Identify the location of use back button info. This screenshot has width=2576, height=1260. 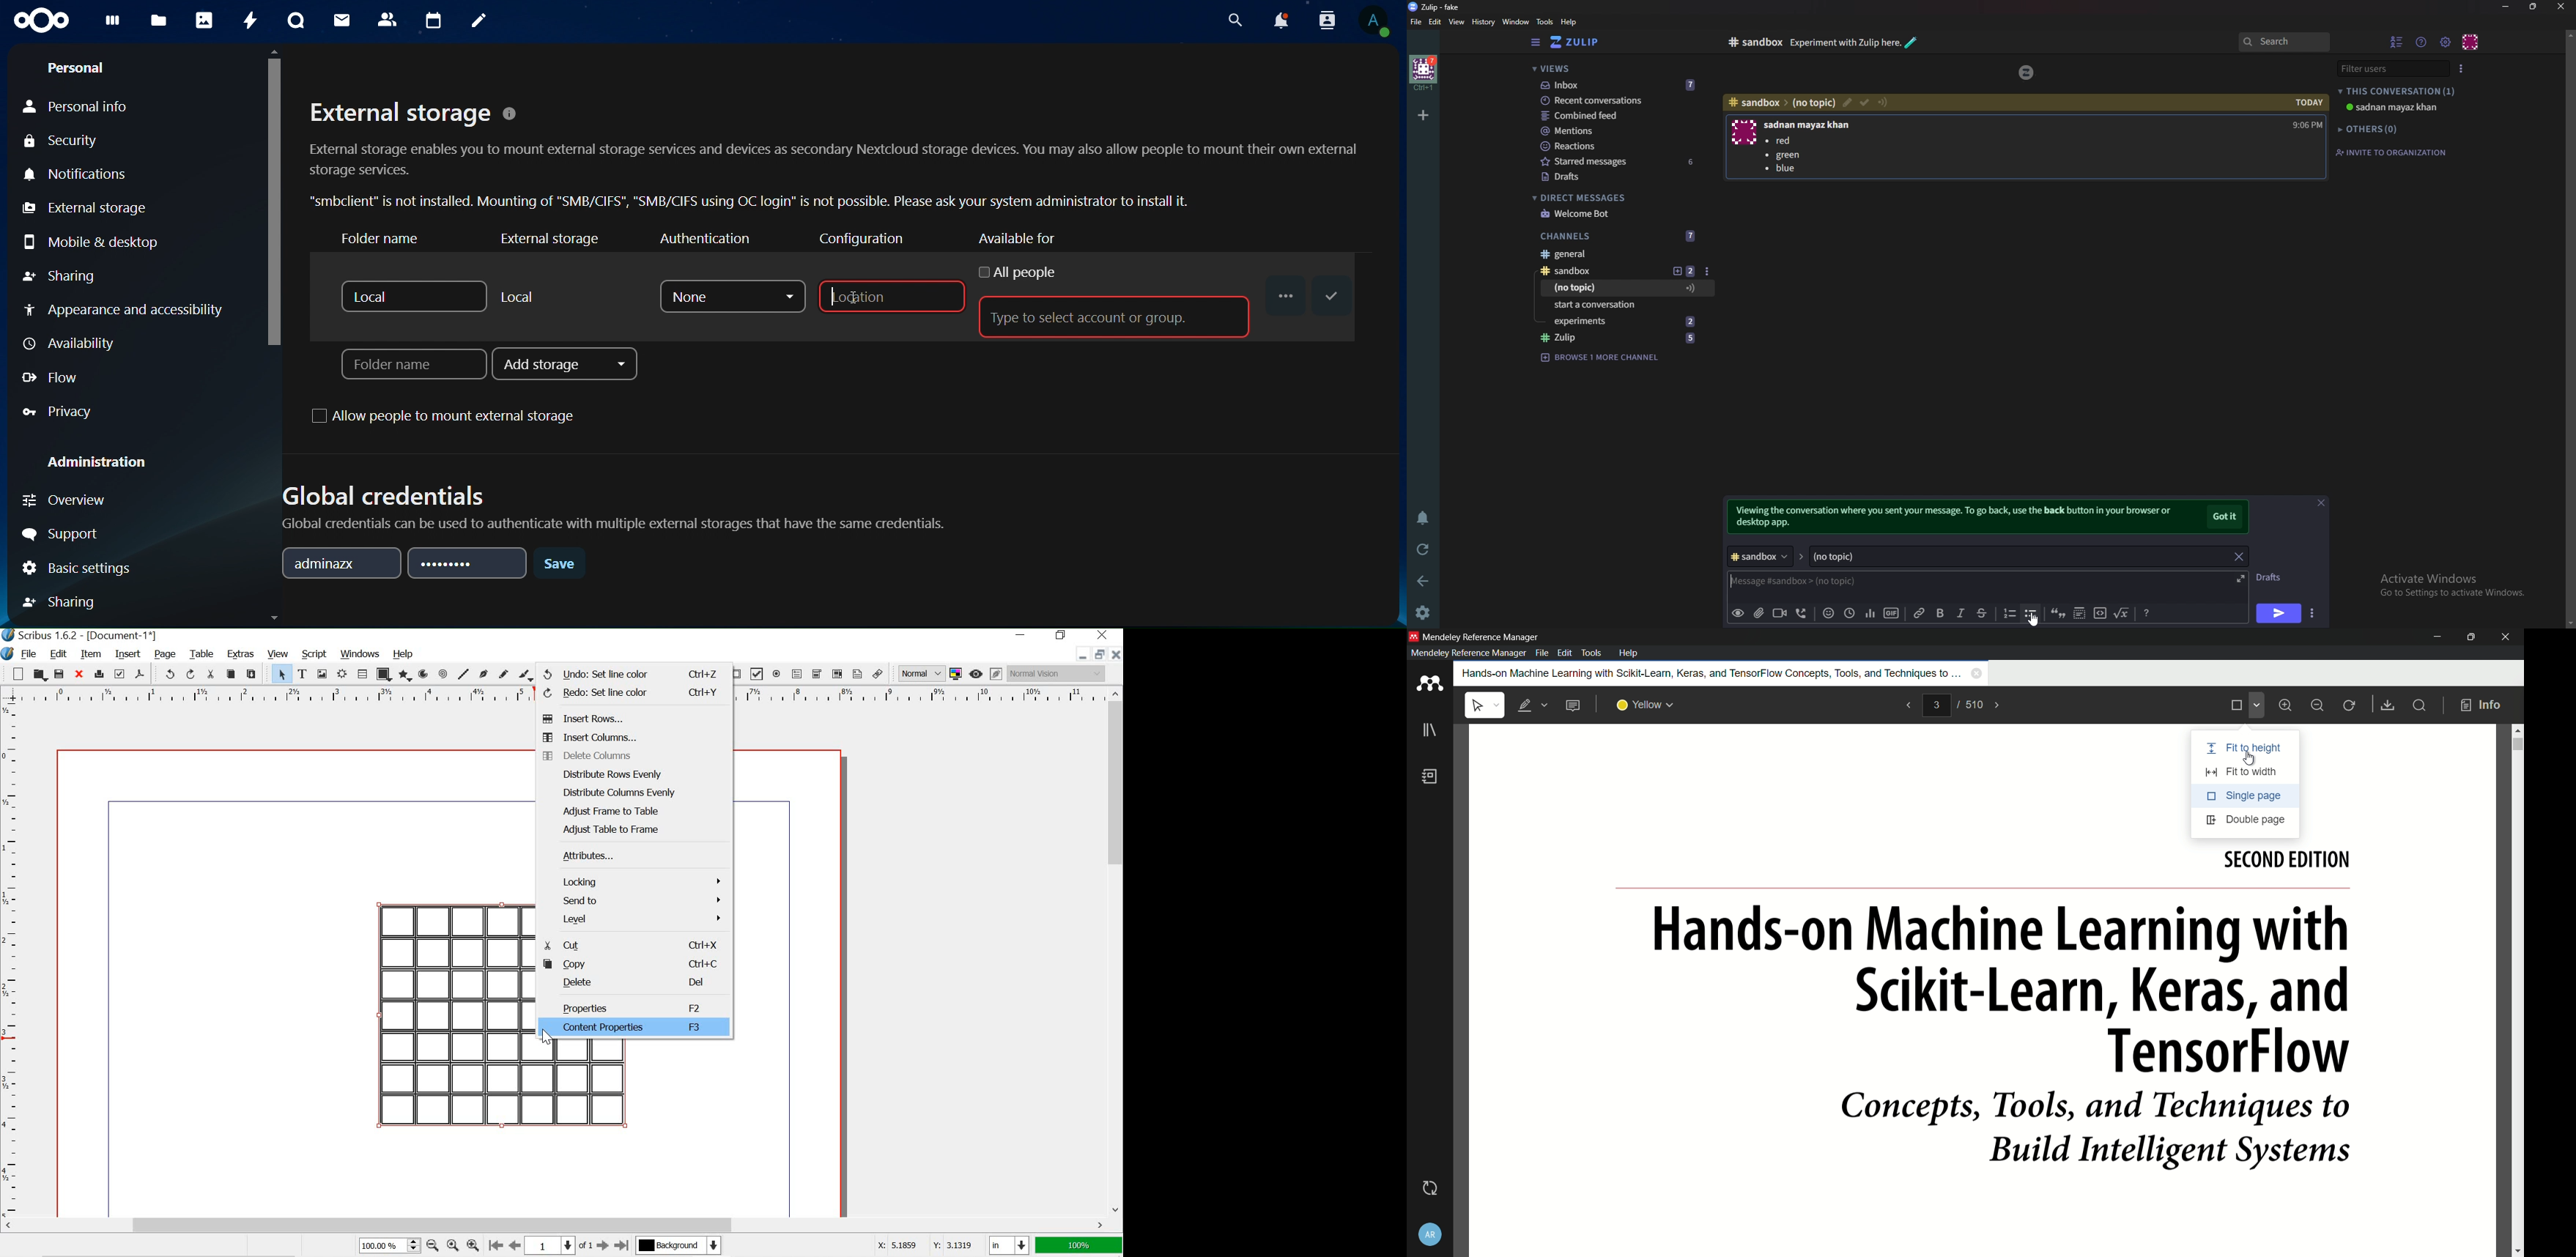
(1960, 518).